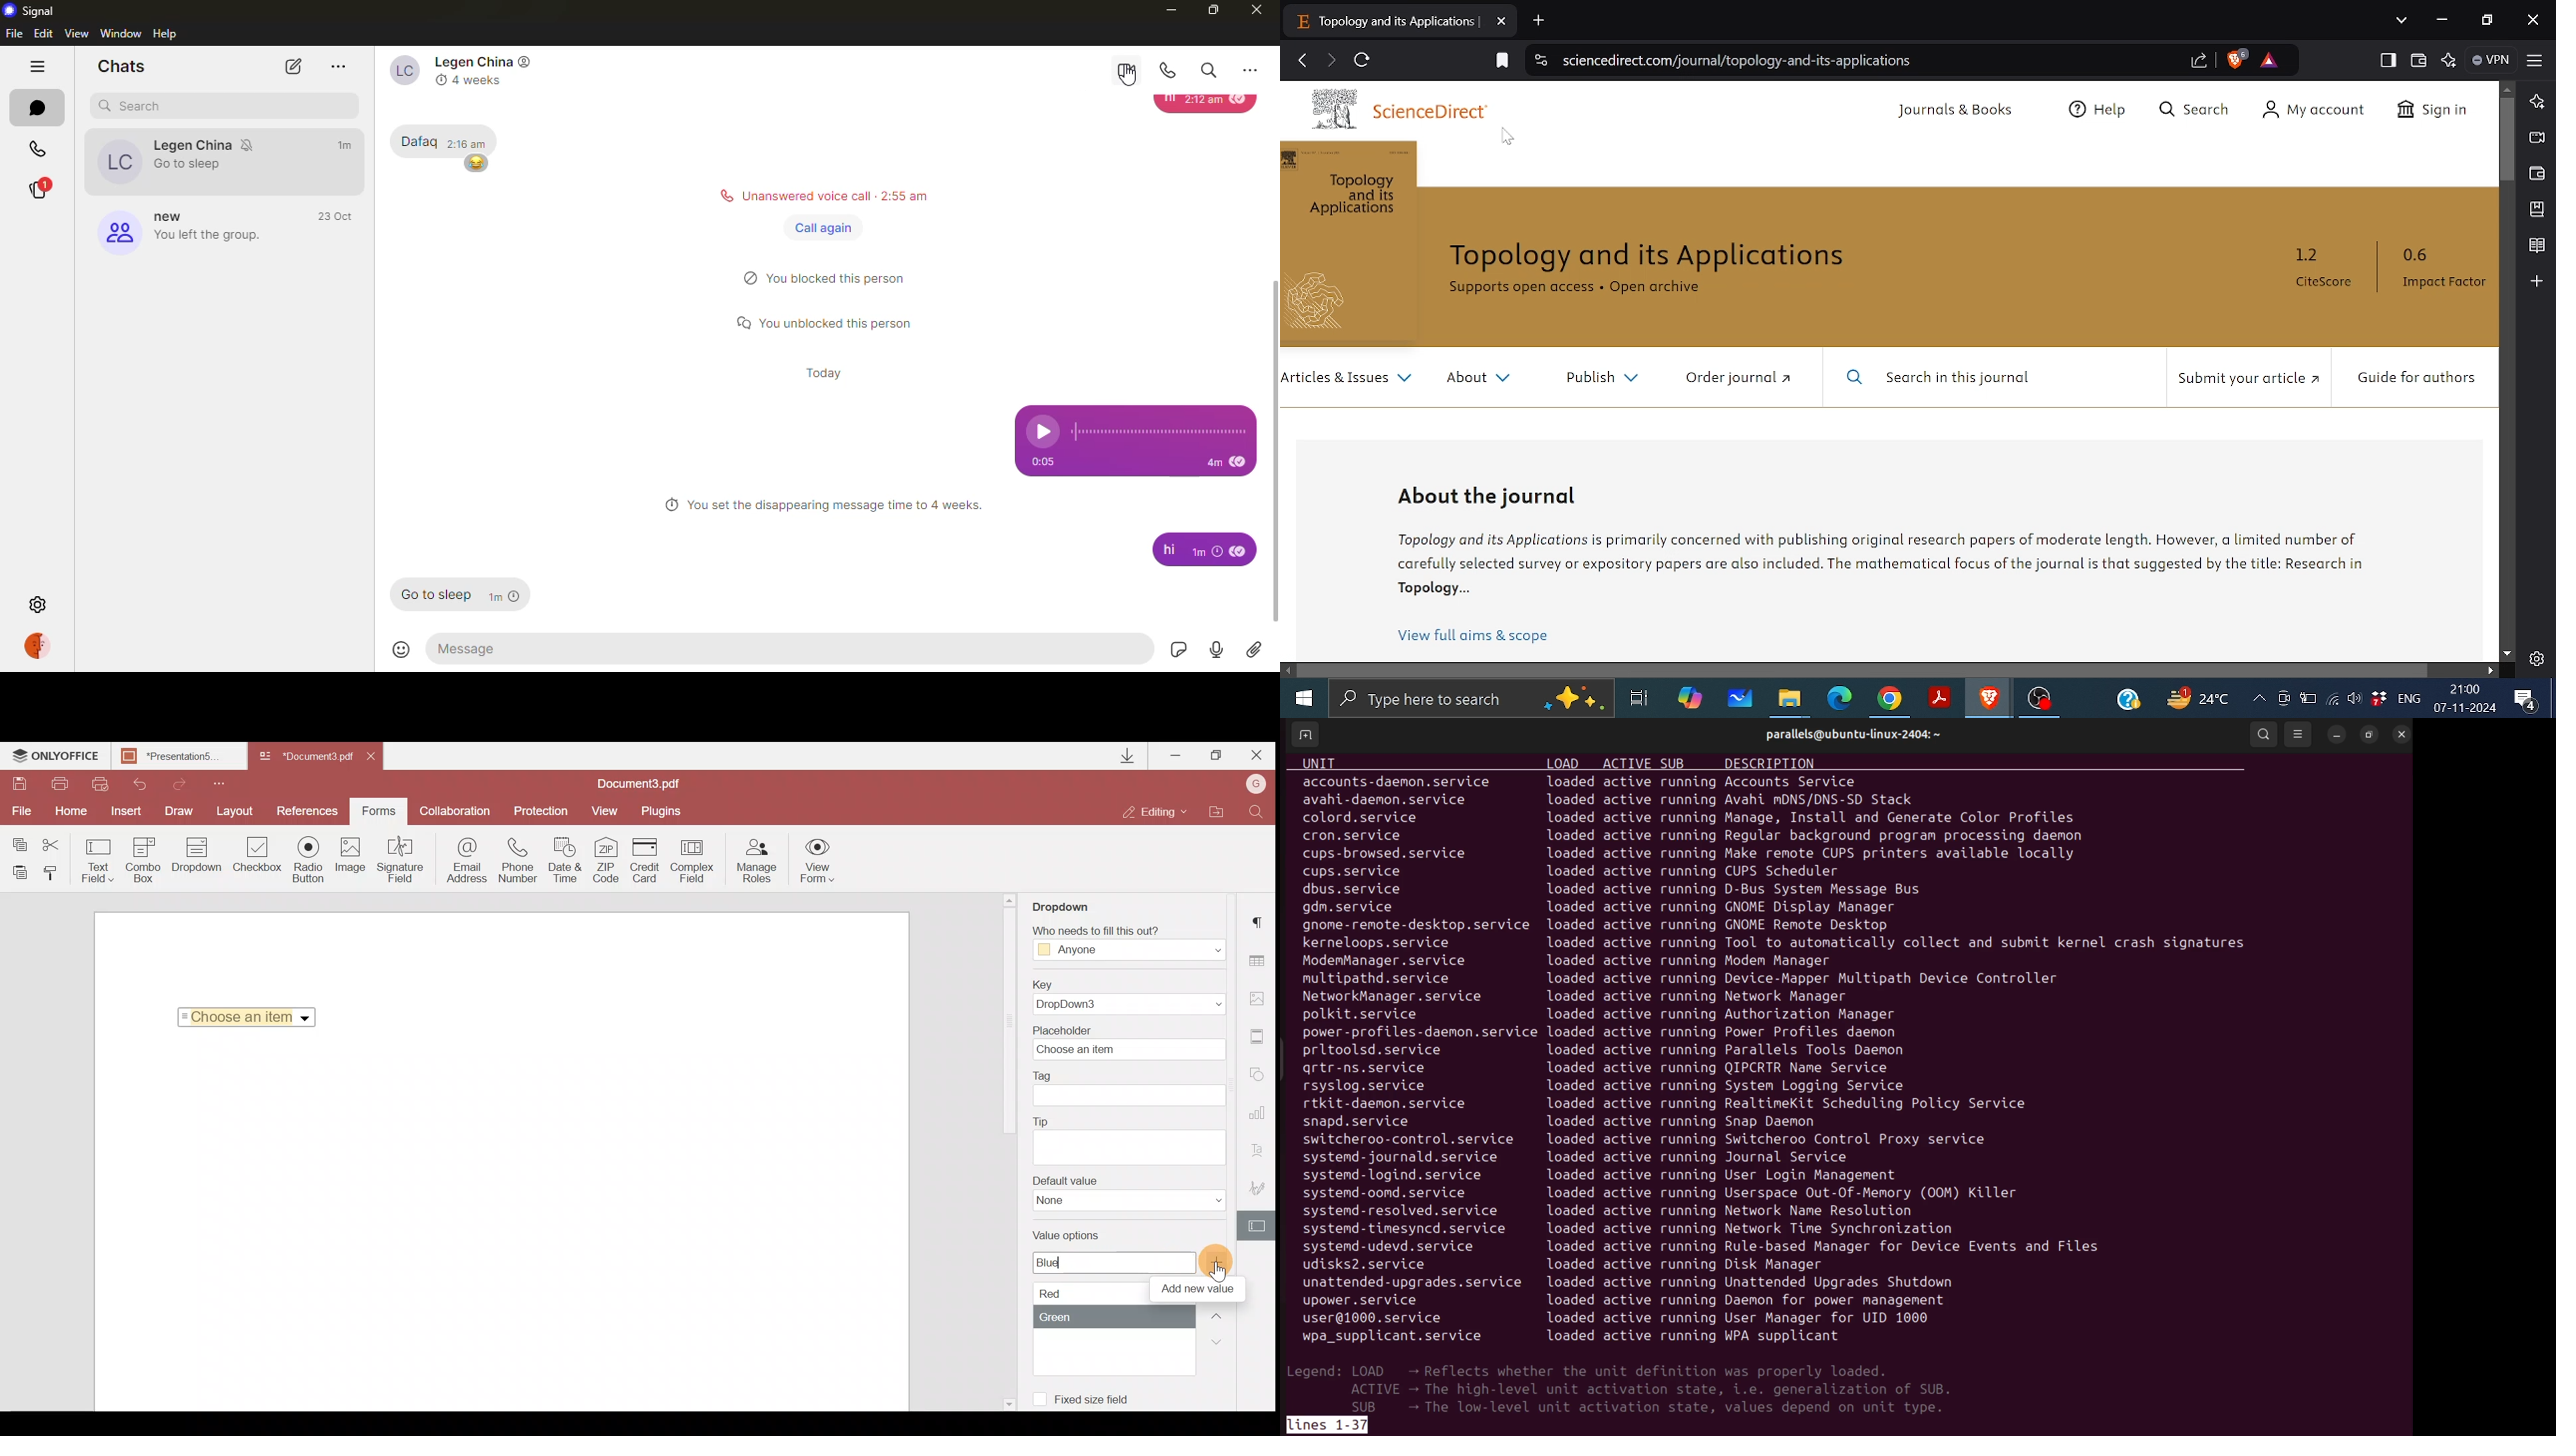 The width and height of the screenshot is (2576, 1456). What do you see at coordinates (1562, 761) in the screenshot?
I see `Load` at bounding box center [1562, 761].